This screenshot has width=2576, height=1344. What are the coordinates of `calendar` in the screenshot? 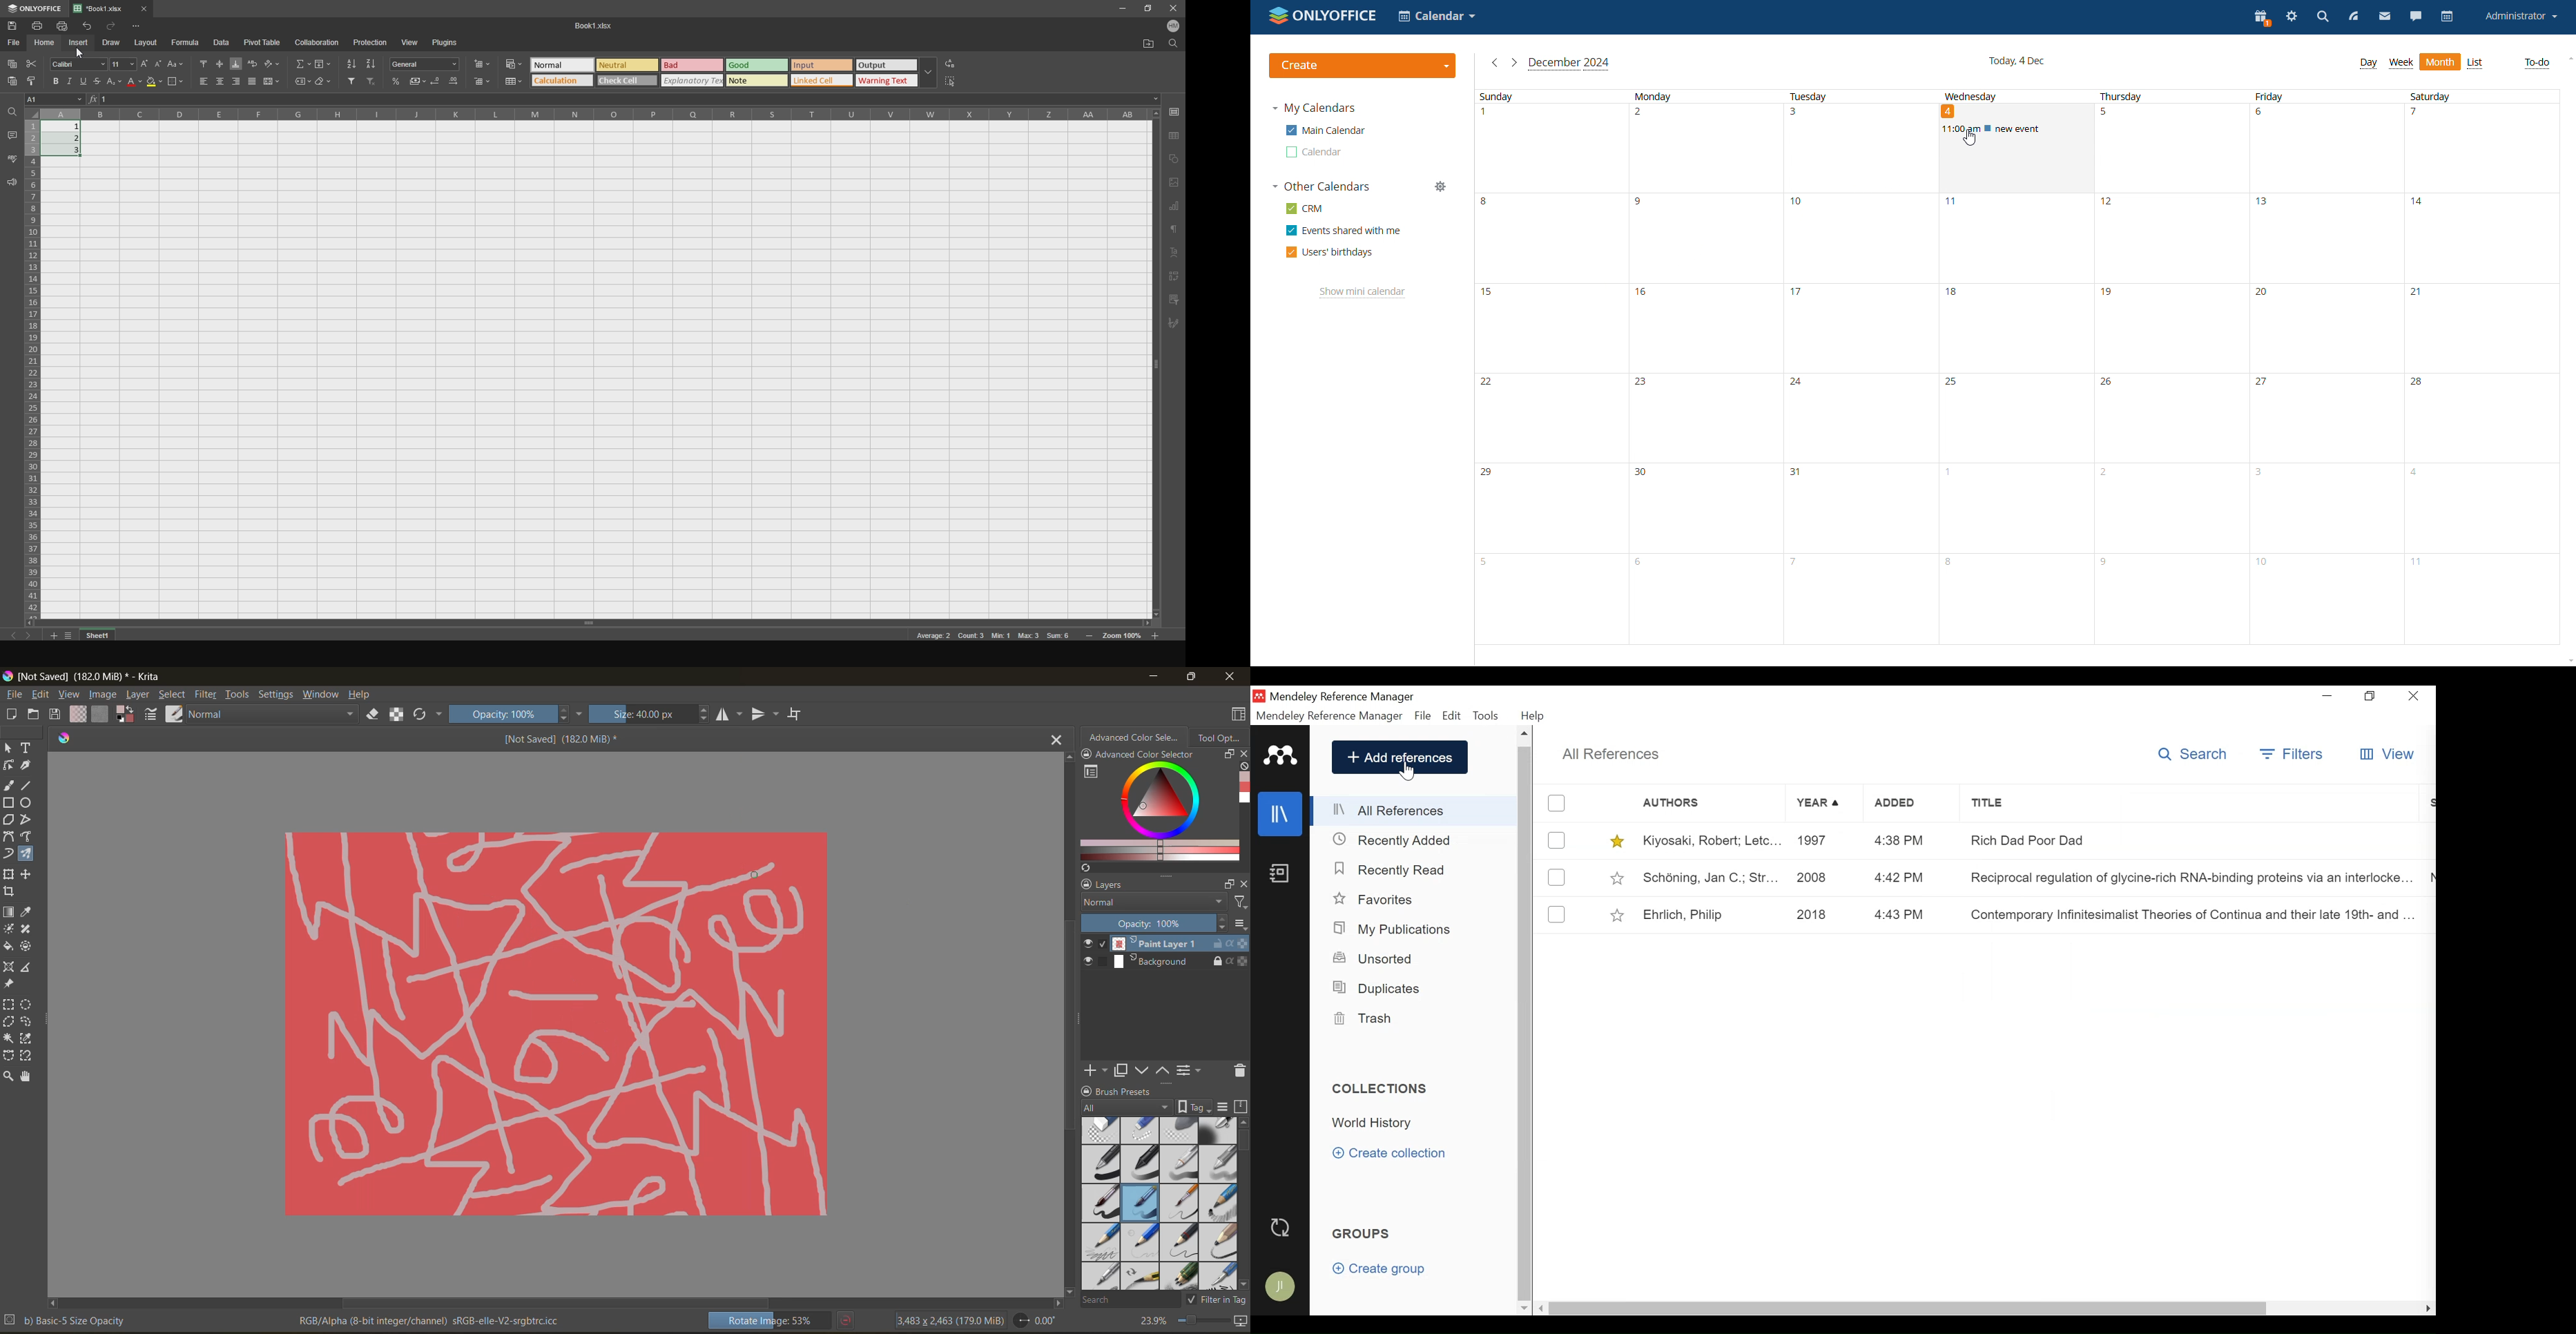 It's located at (2446, 17).